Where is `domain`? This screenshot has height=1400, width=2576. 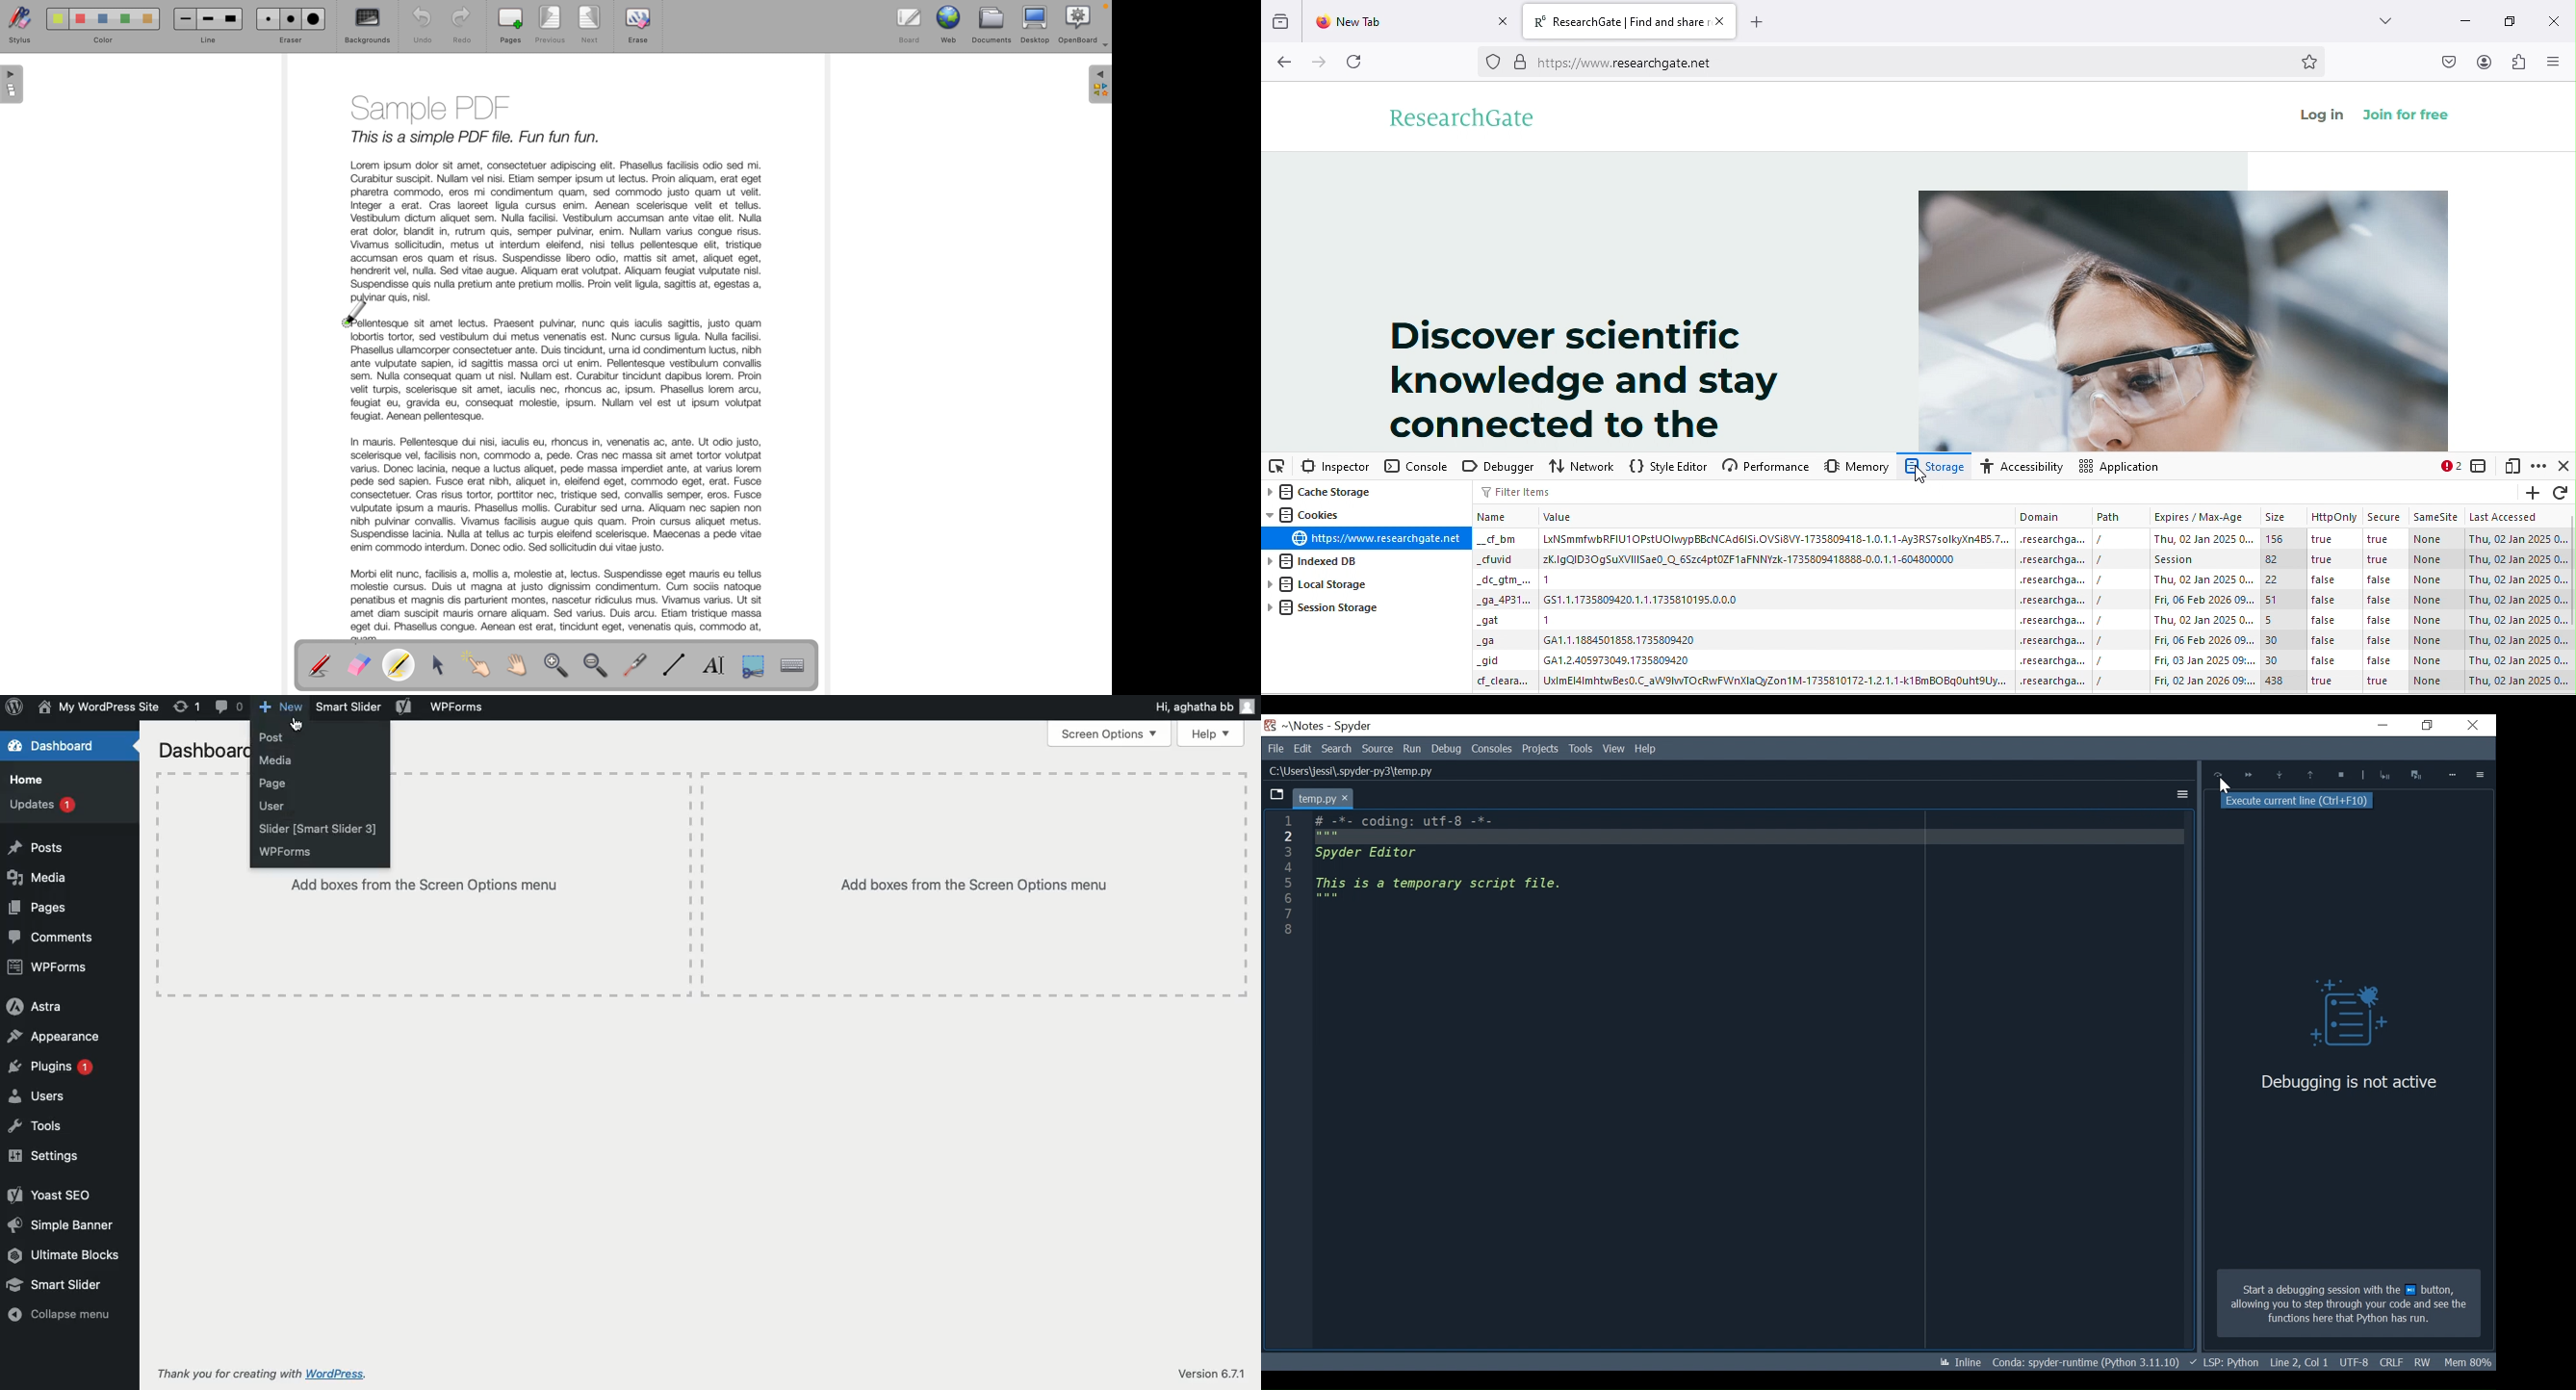 domain is located at coordinates (2052, 661).